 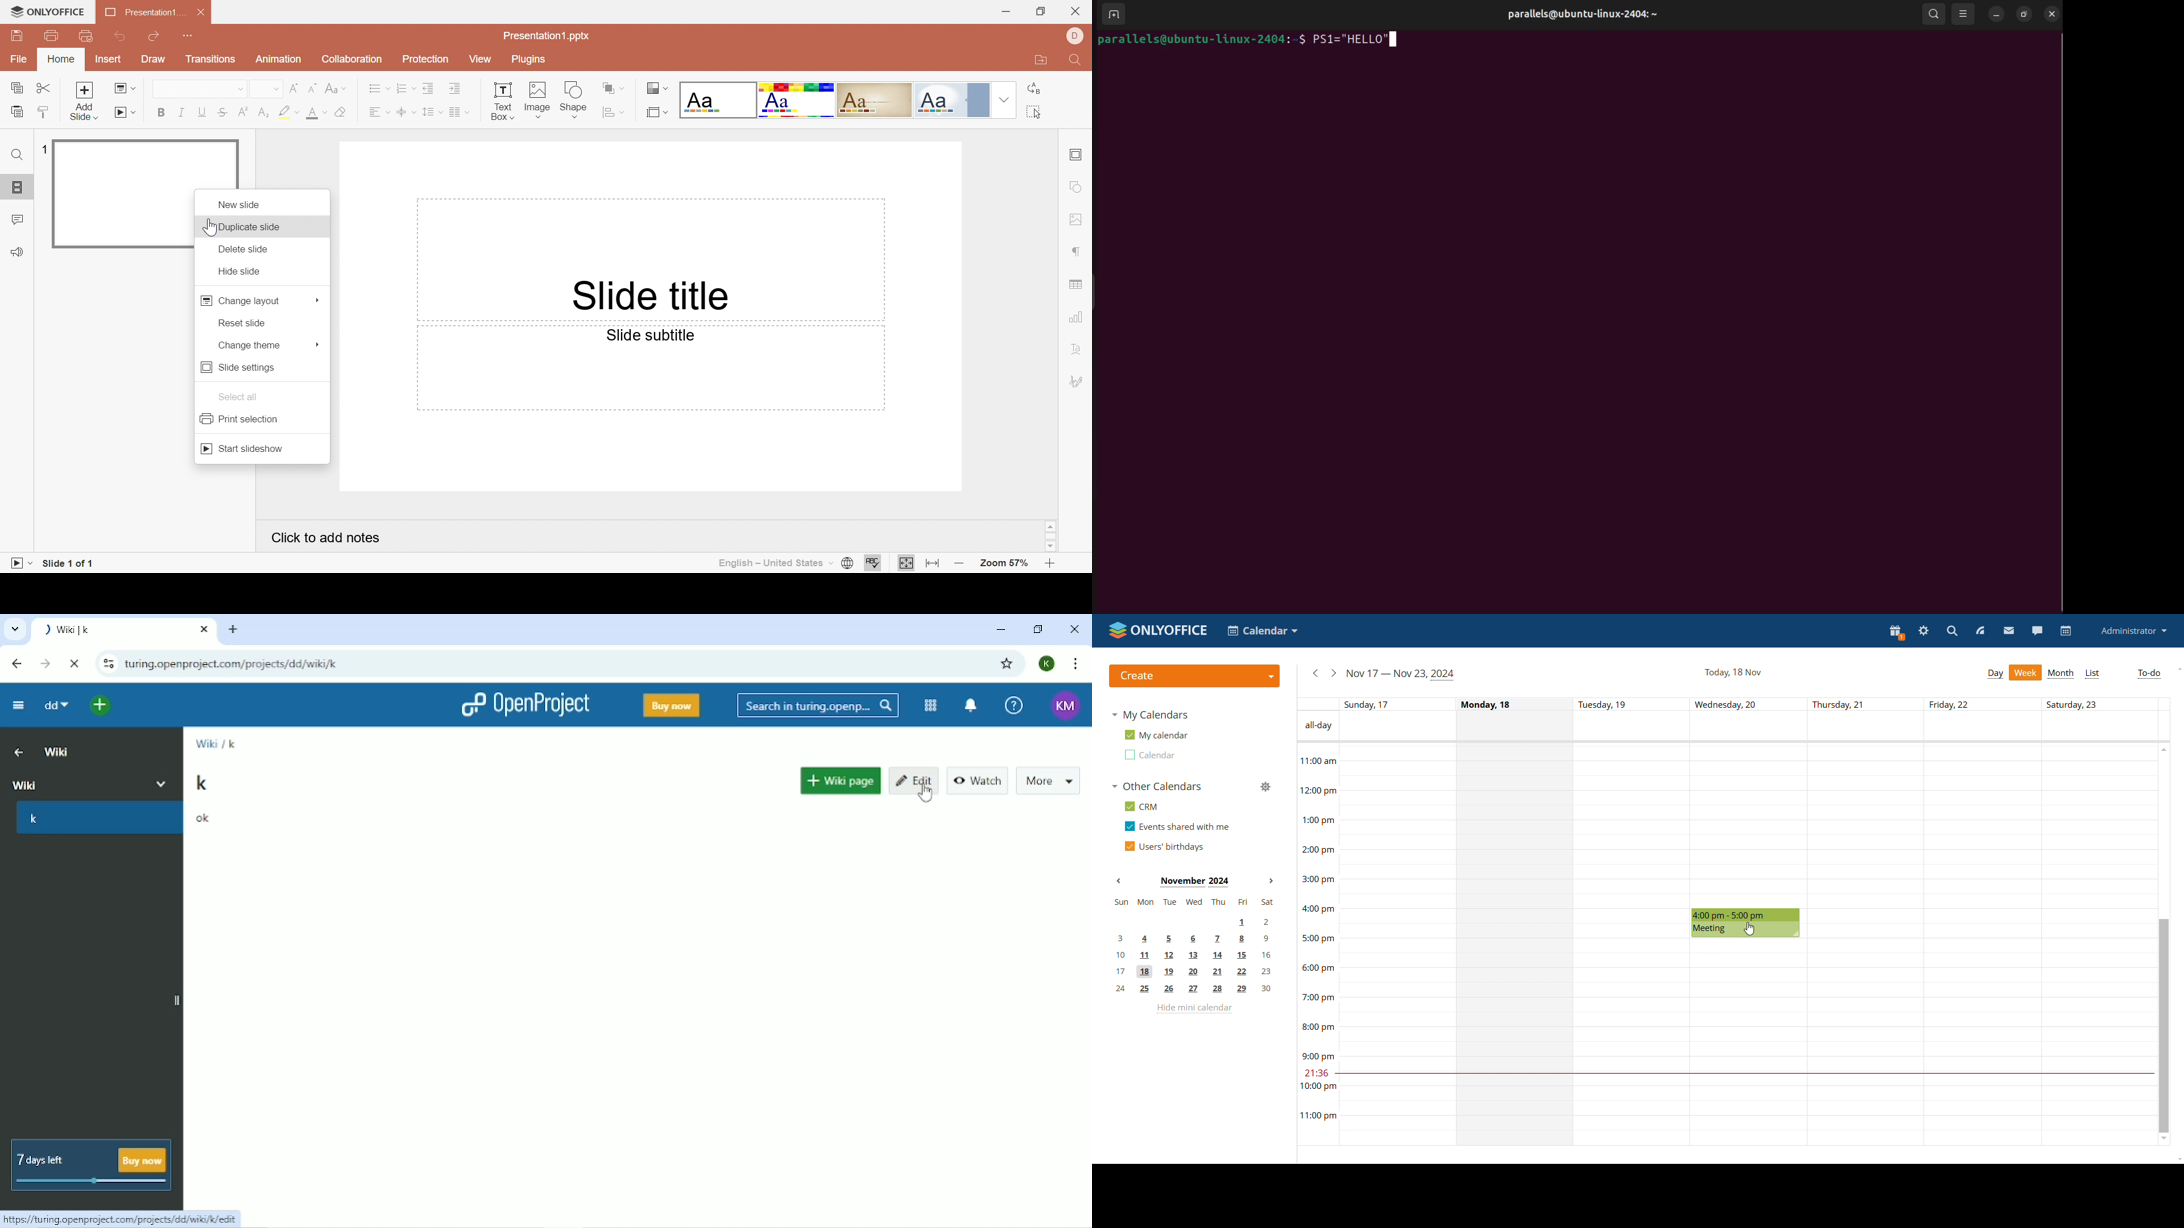 I want to click on Drop Down, so click(x=135, y=88).